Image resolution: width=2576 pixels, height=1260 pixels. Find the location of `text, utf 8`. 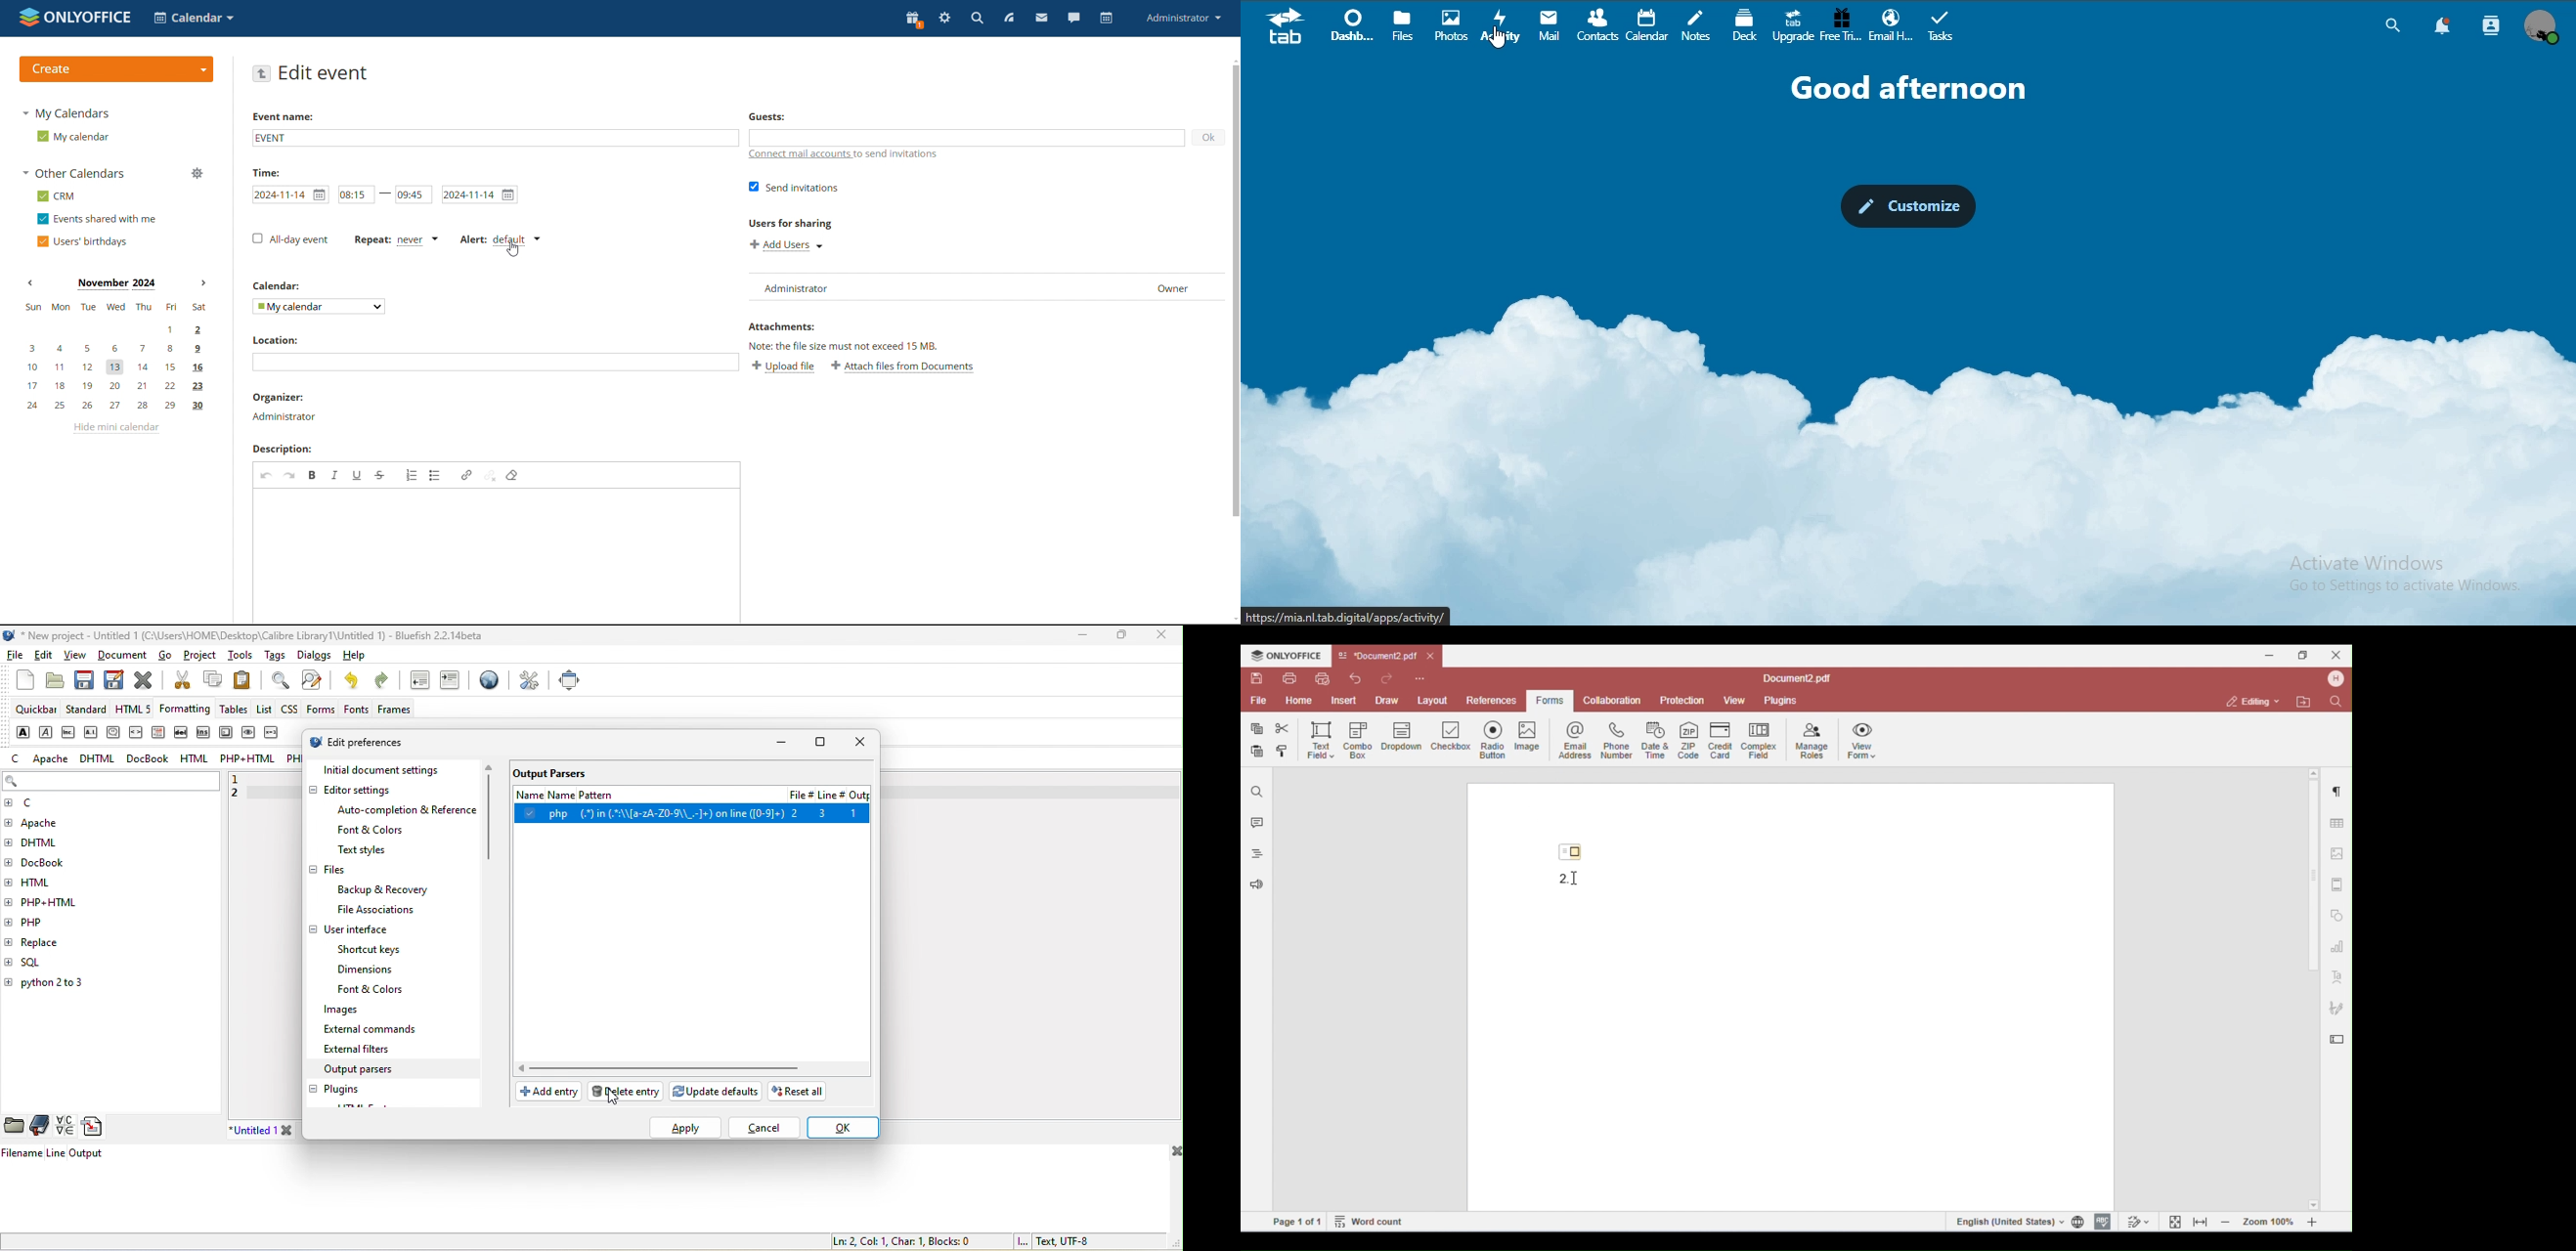

text, utf 8 is located at coordinates (1053, 1241).